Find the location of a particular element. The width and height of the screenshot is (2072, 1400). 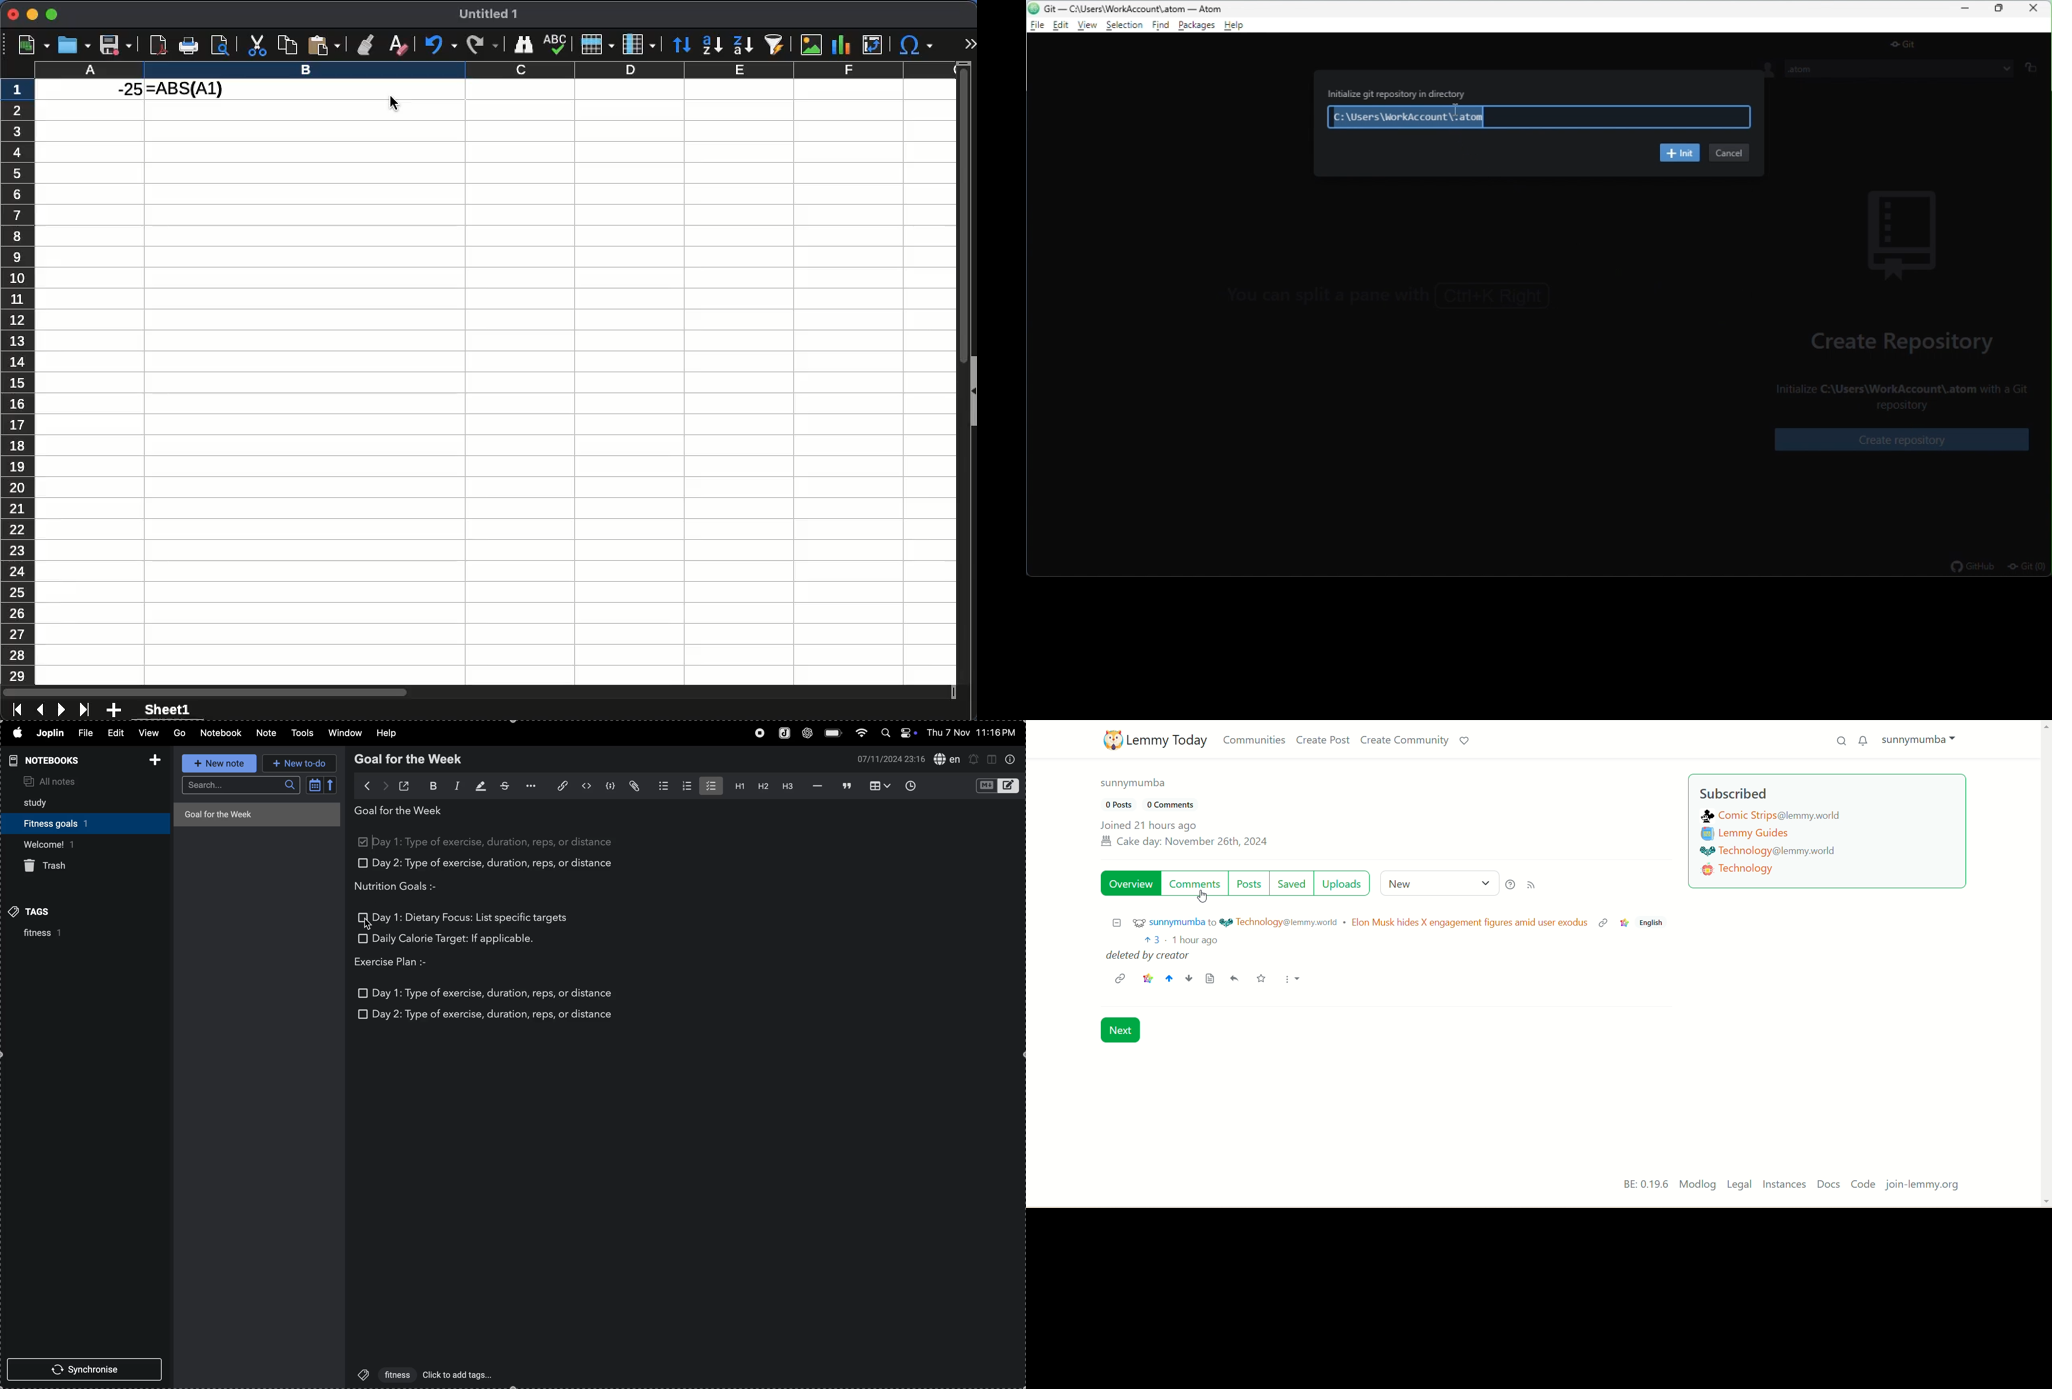

joplin is located at coordinates (50, 733).